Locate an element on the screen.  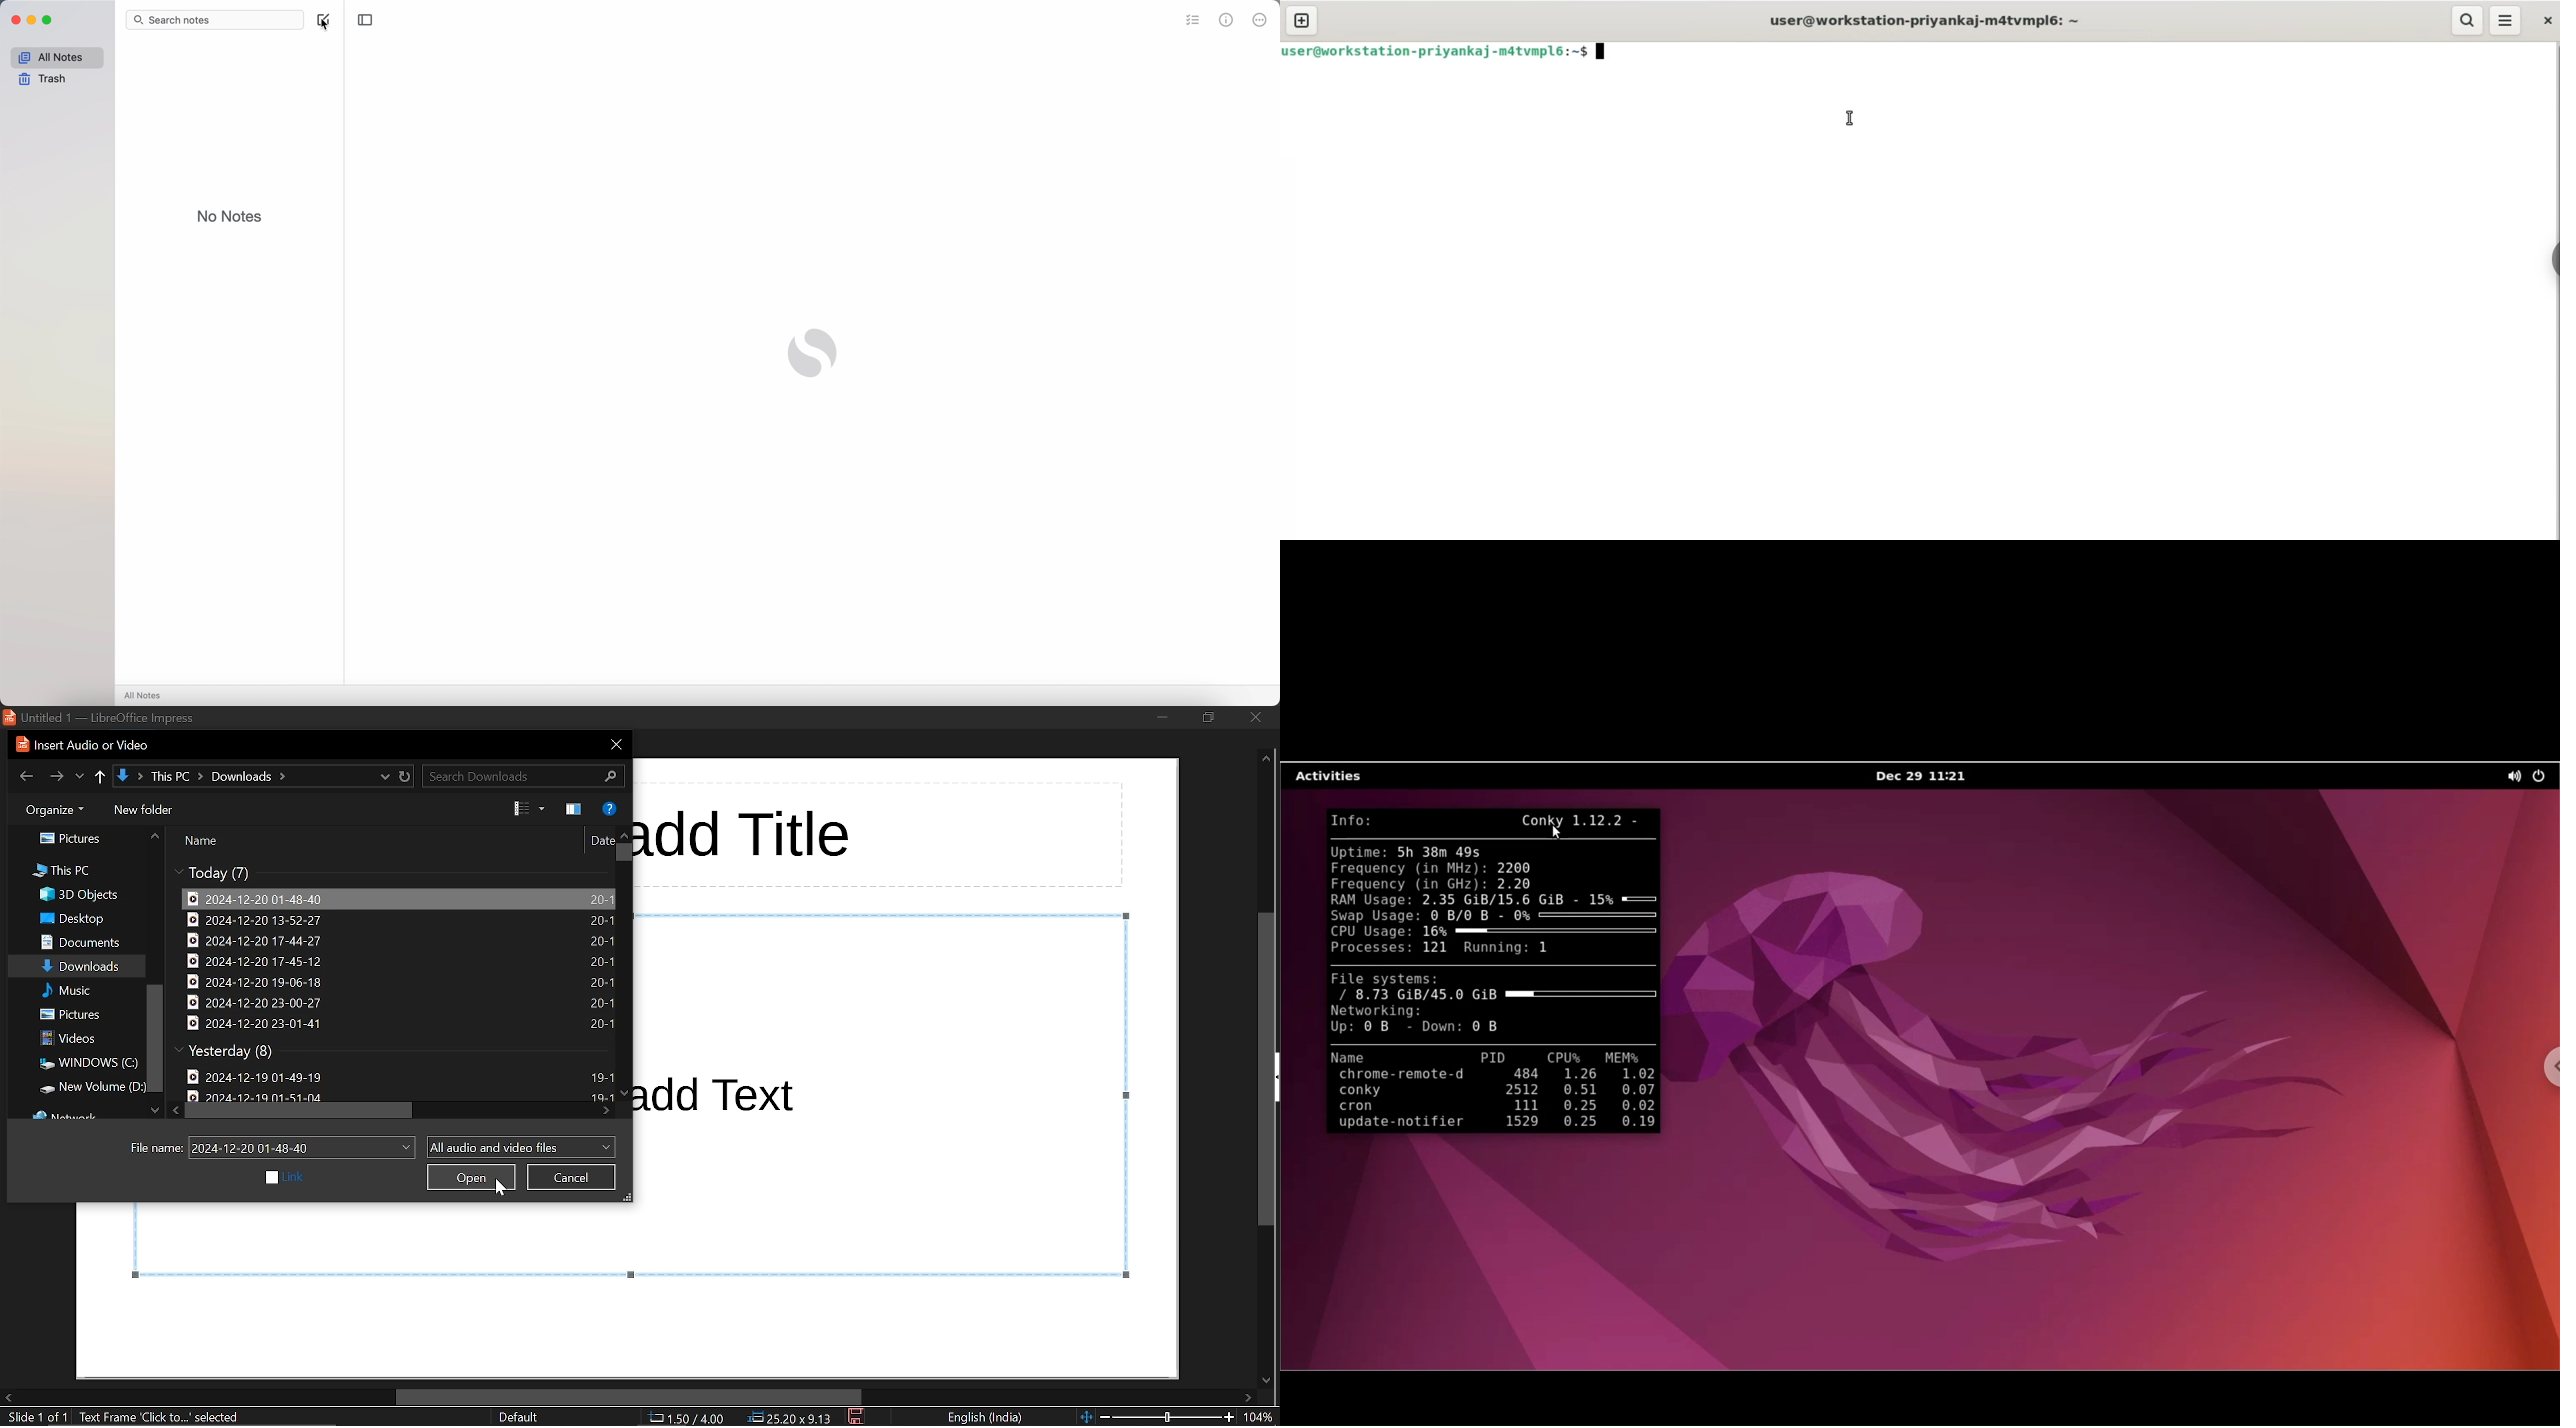
documents is located at coordinates (80, 943).